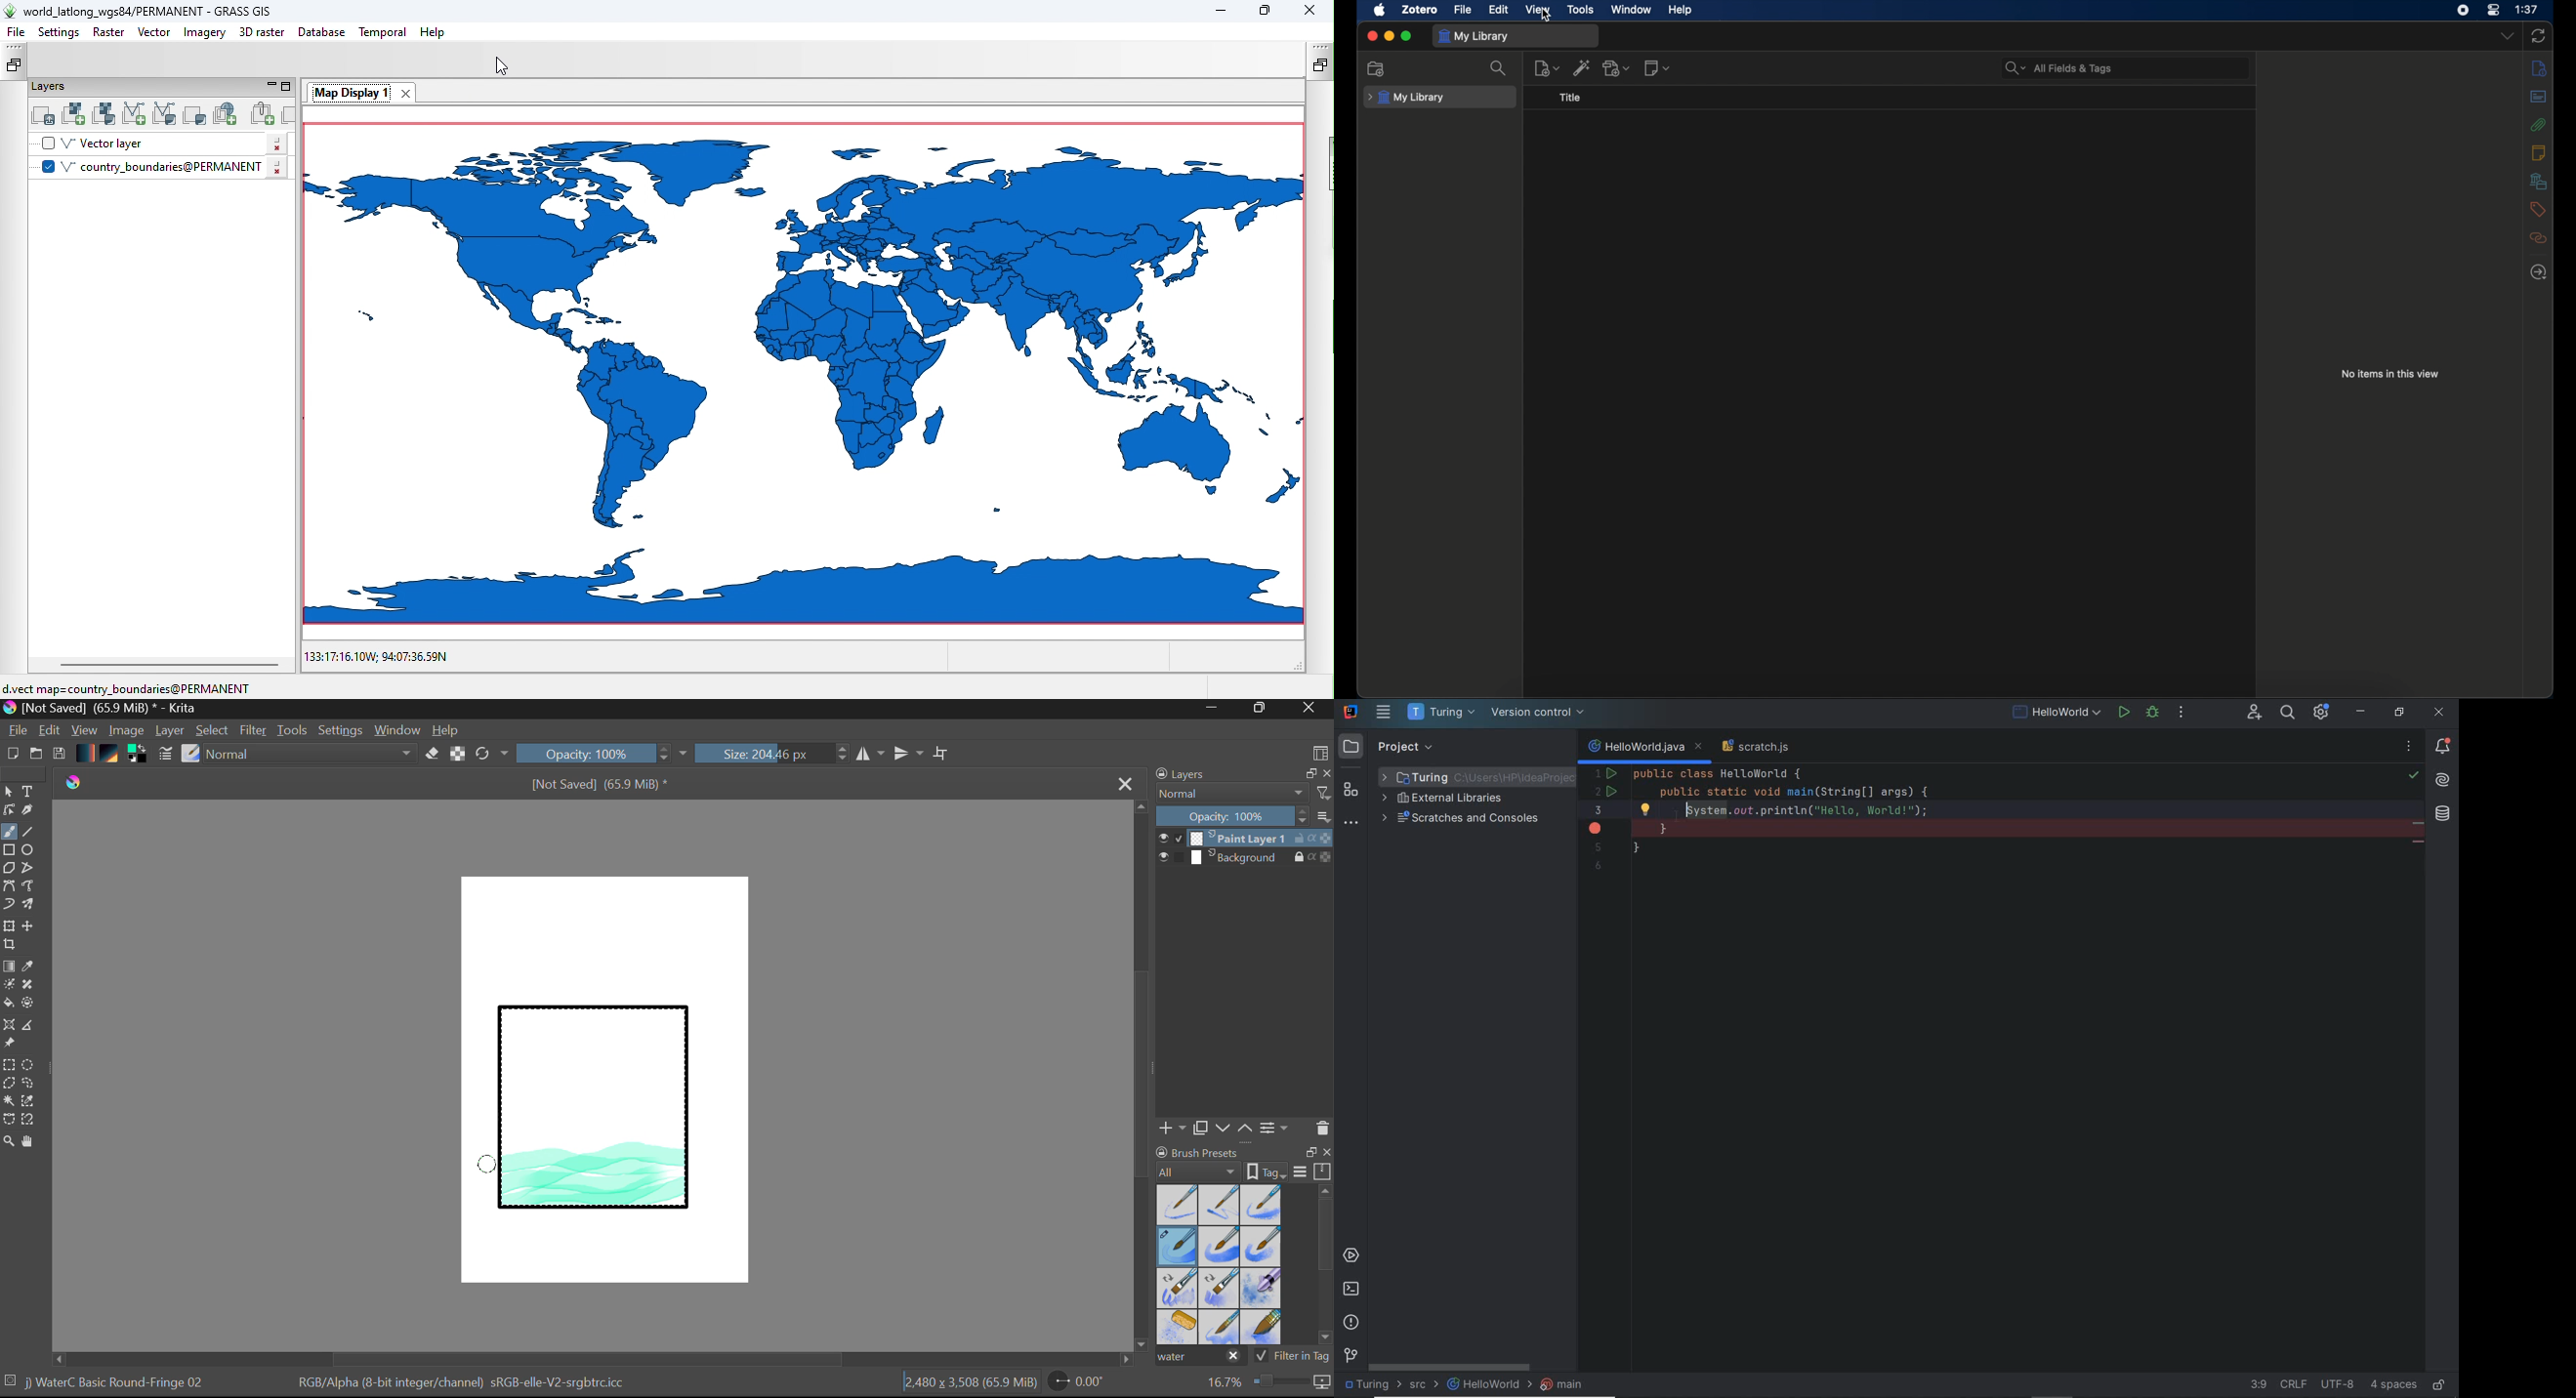 This screenshot has height=1400, width=2576. Describe the element at coordinates (456, 755) in the screenshot. I see `Lock Alpha` at that location.